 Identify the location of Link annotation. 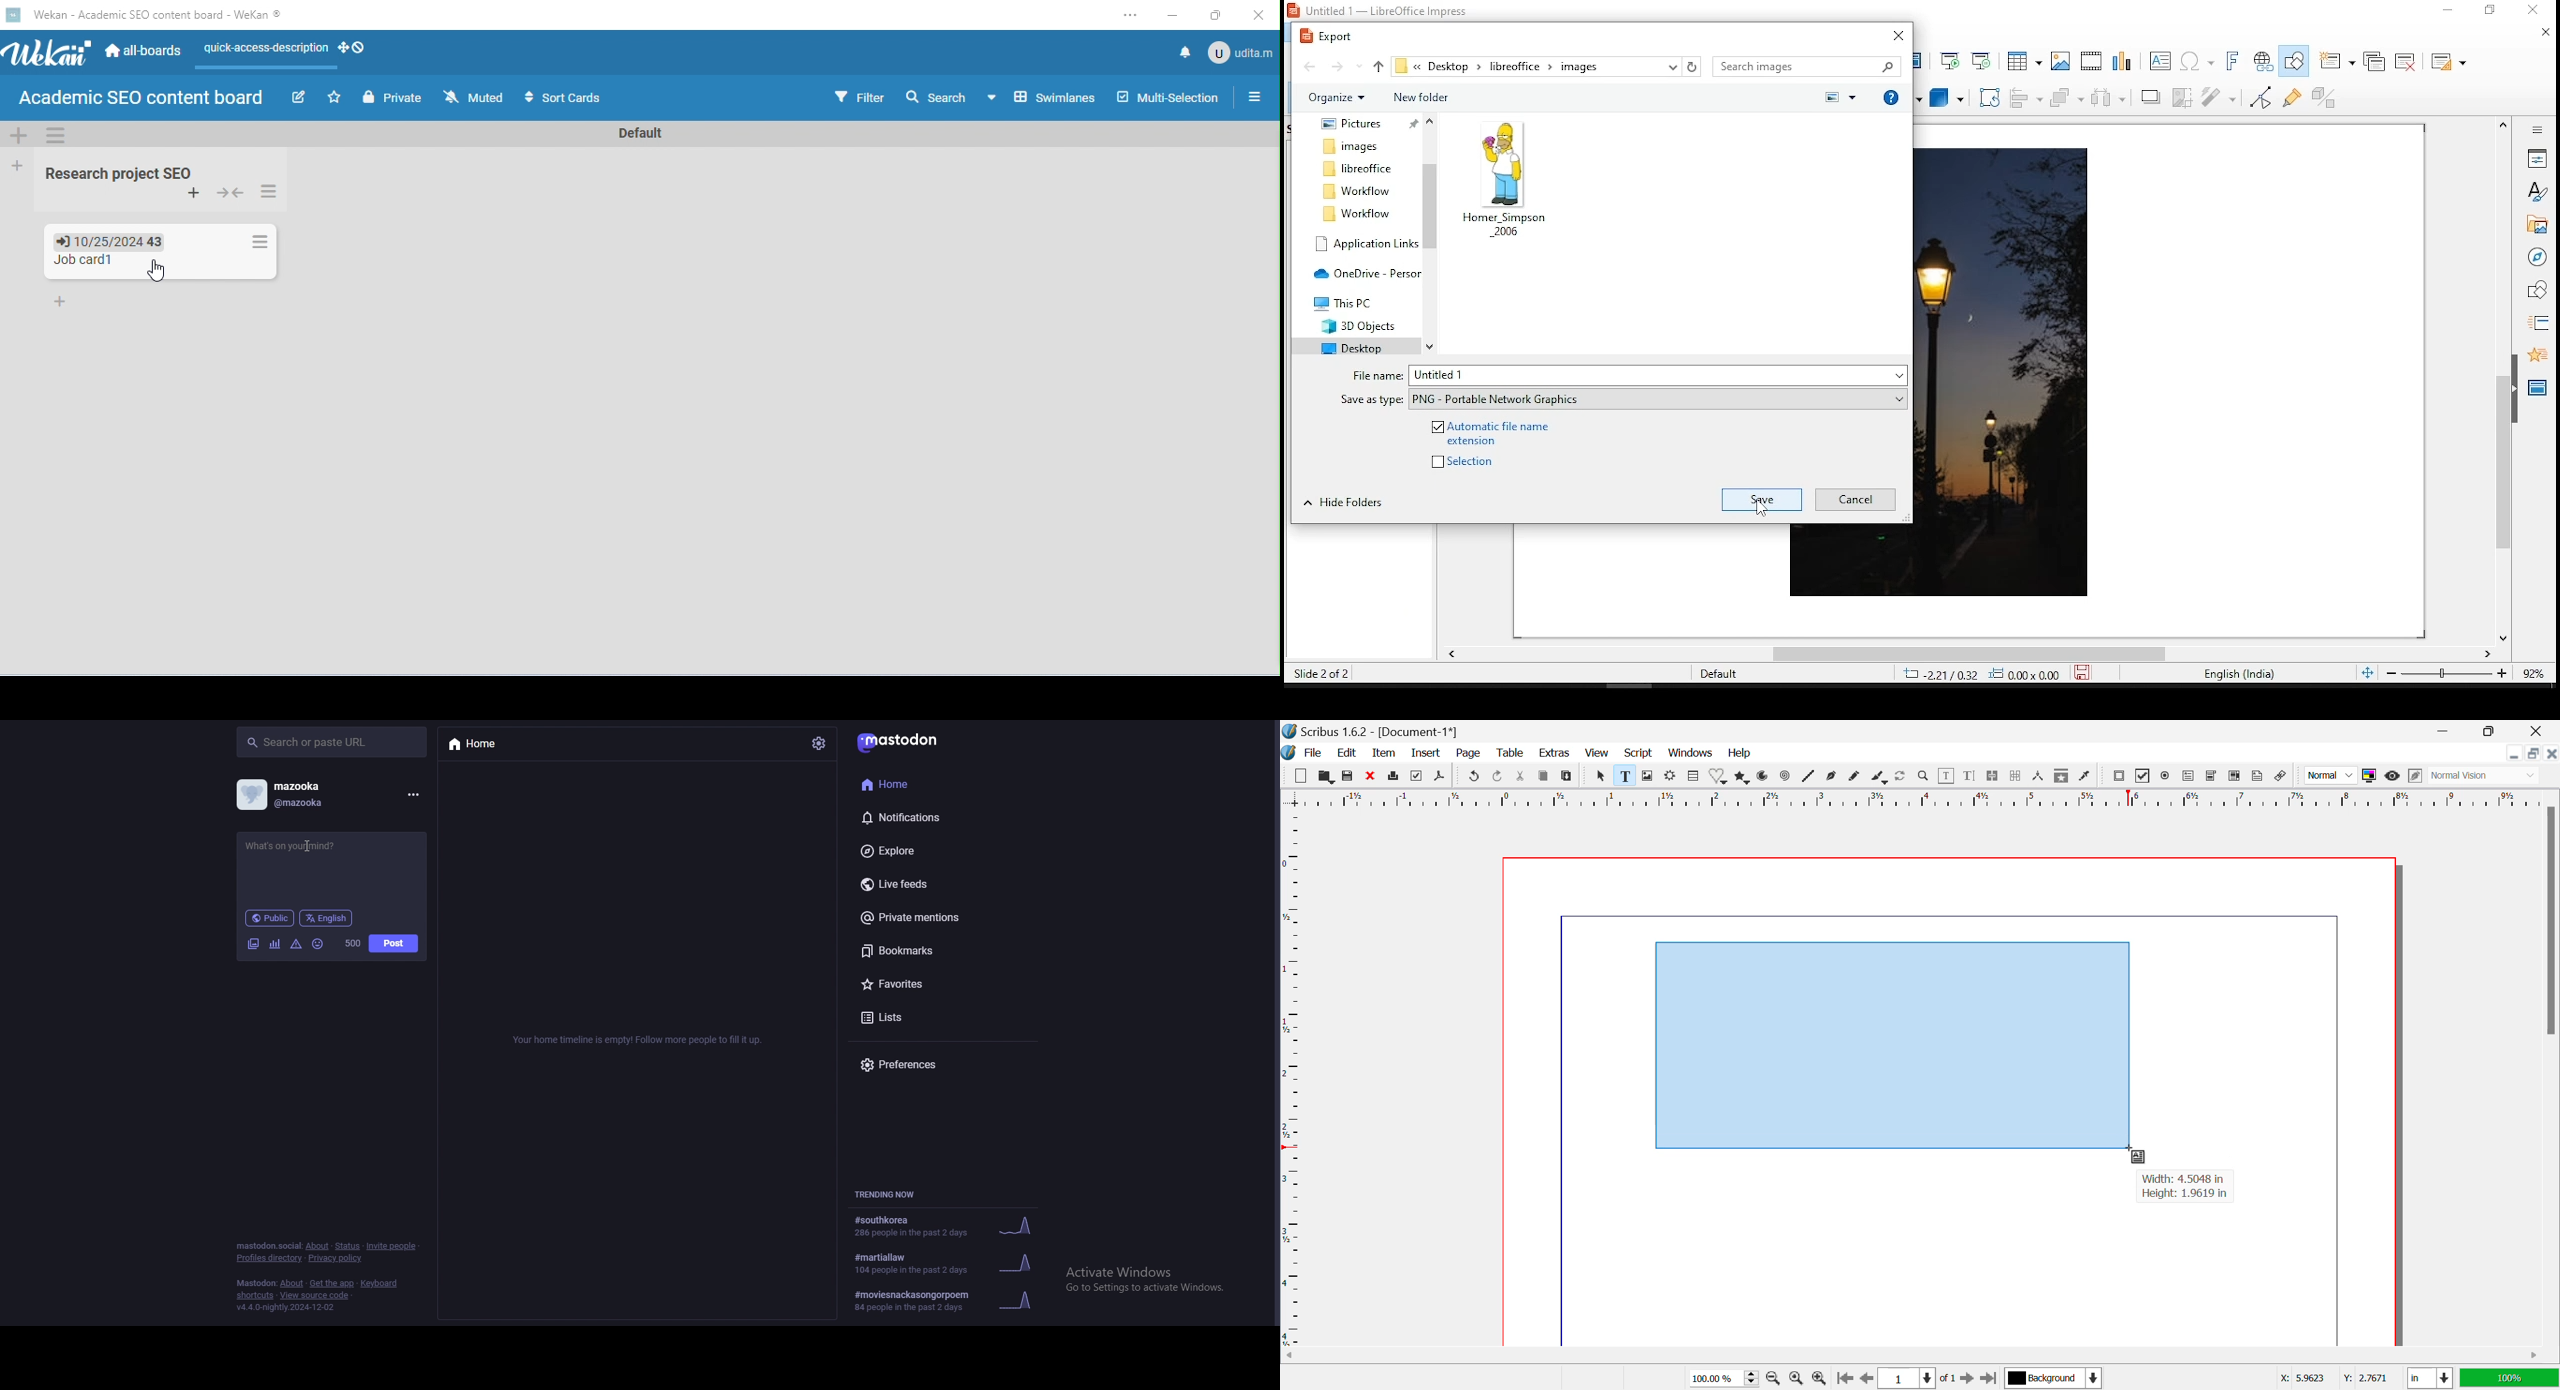
(2283, 777).